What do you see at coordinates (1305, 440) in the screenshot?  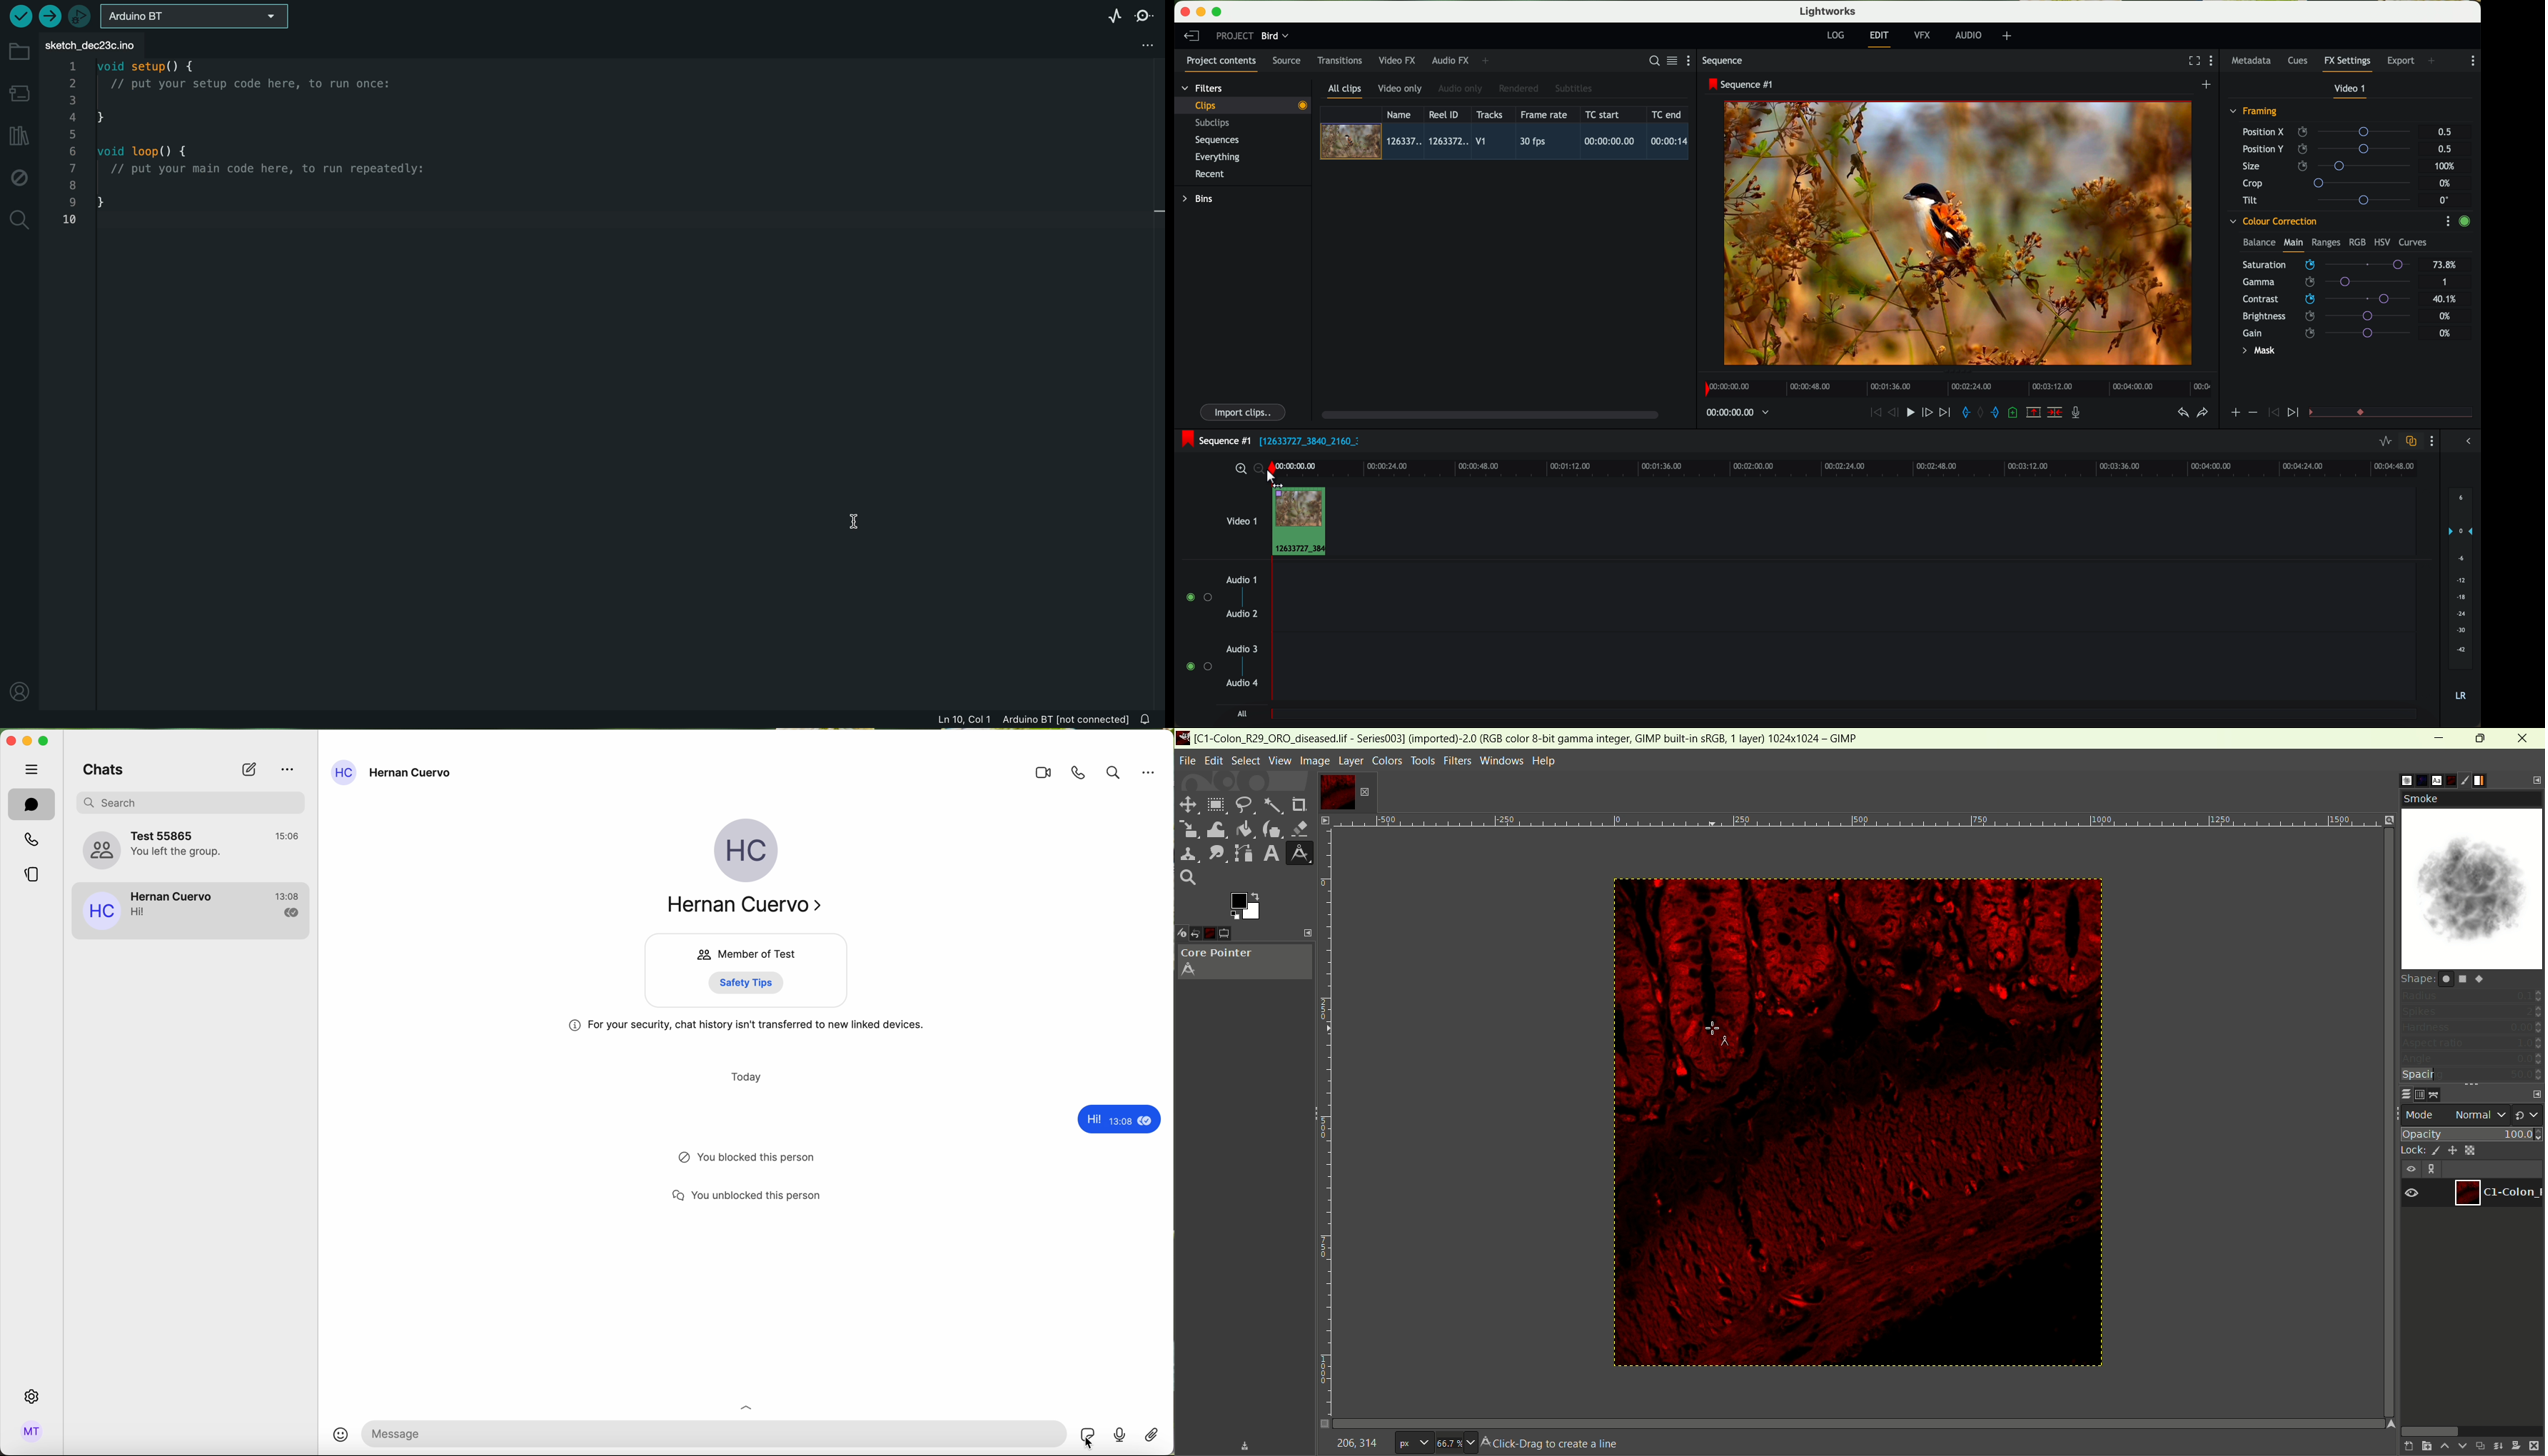 I see `black` at bounding box center [1305, 440].